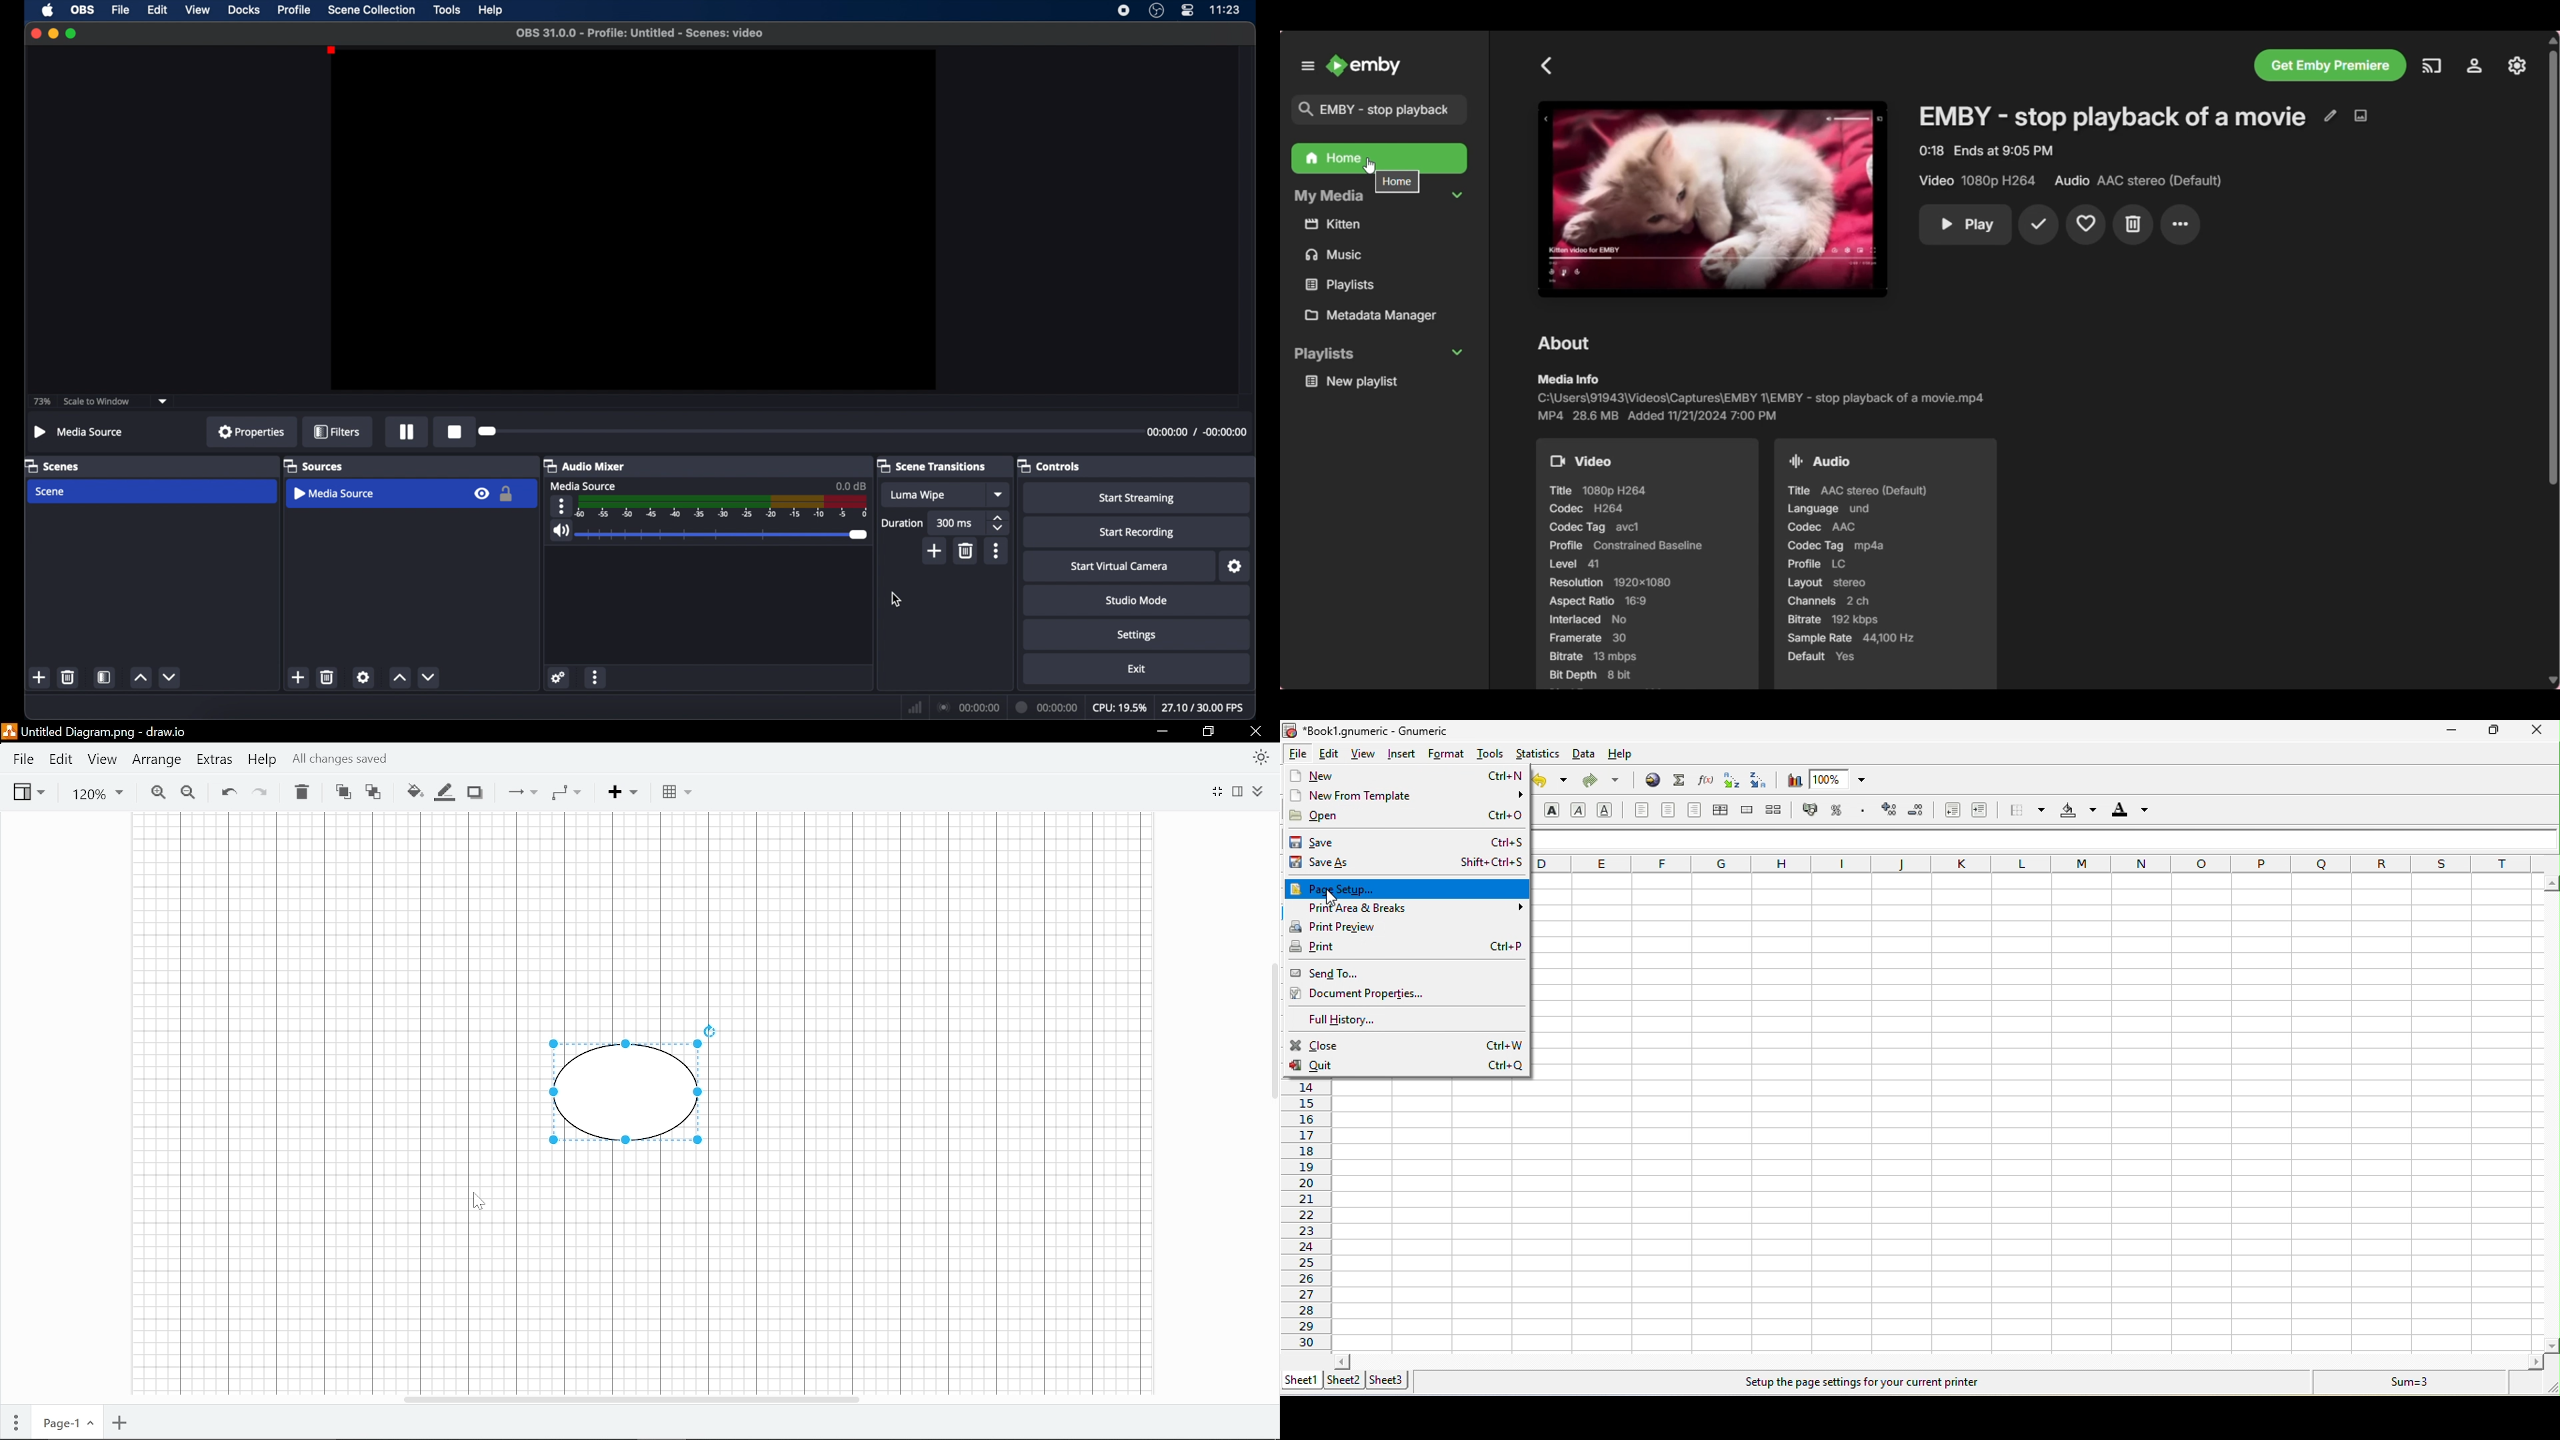  I want to click on obs studio, so click(1156, 11).